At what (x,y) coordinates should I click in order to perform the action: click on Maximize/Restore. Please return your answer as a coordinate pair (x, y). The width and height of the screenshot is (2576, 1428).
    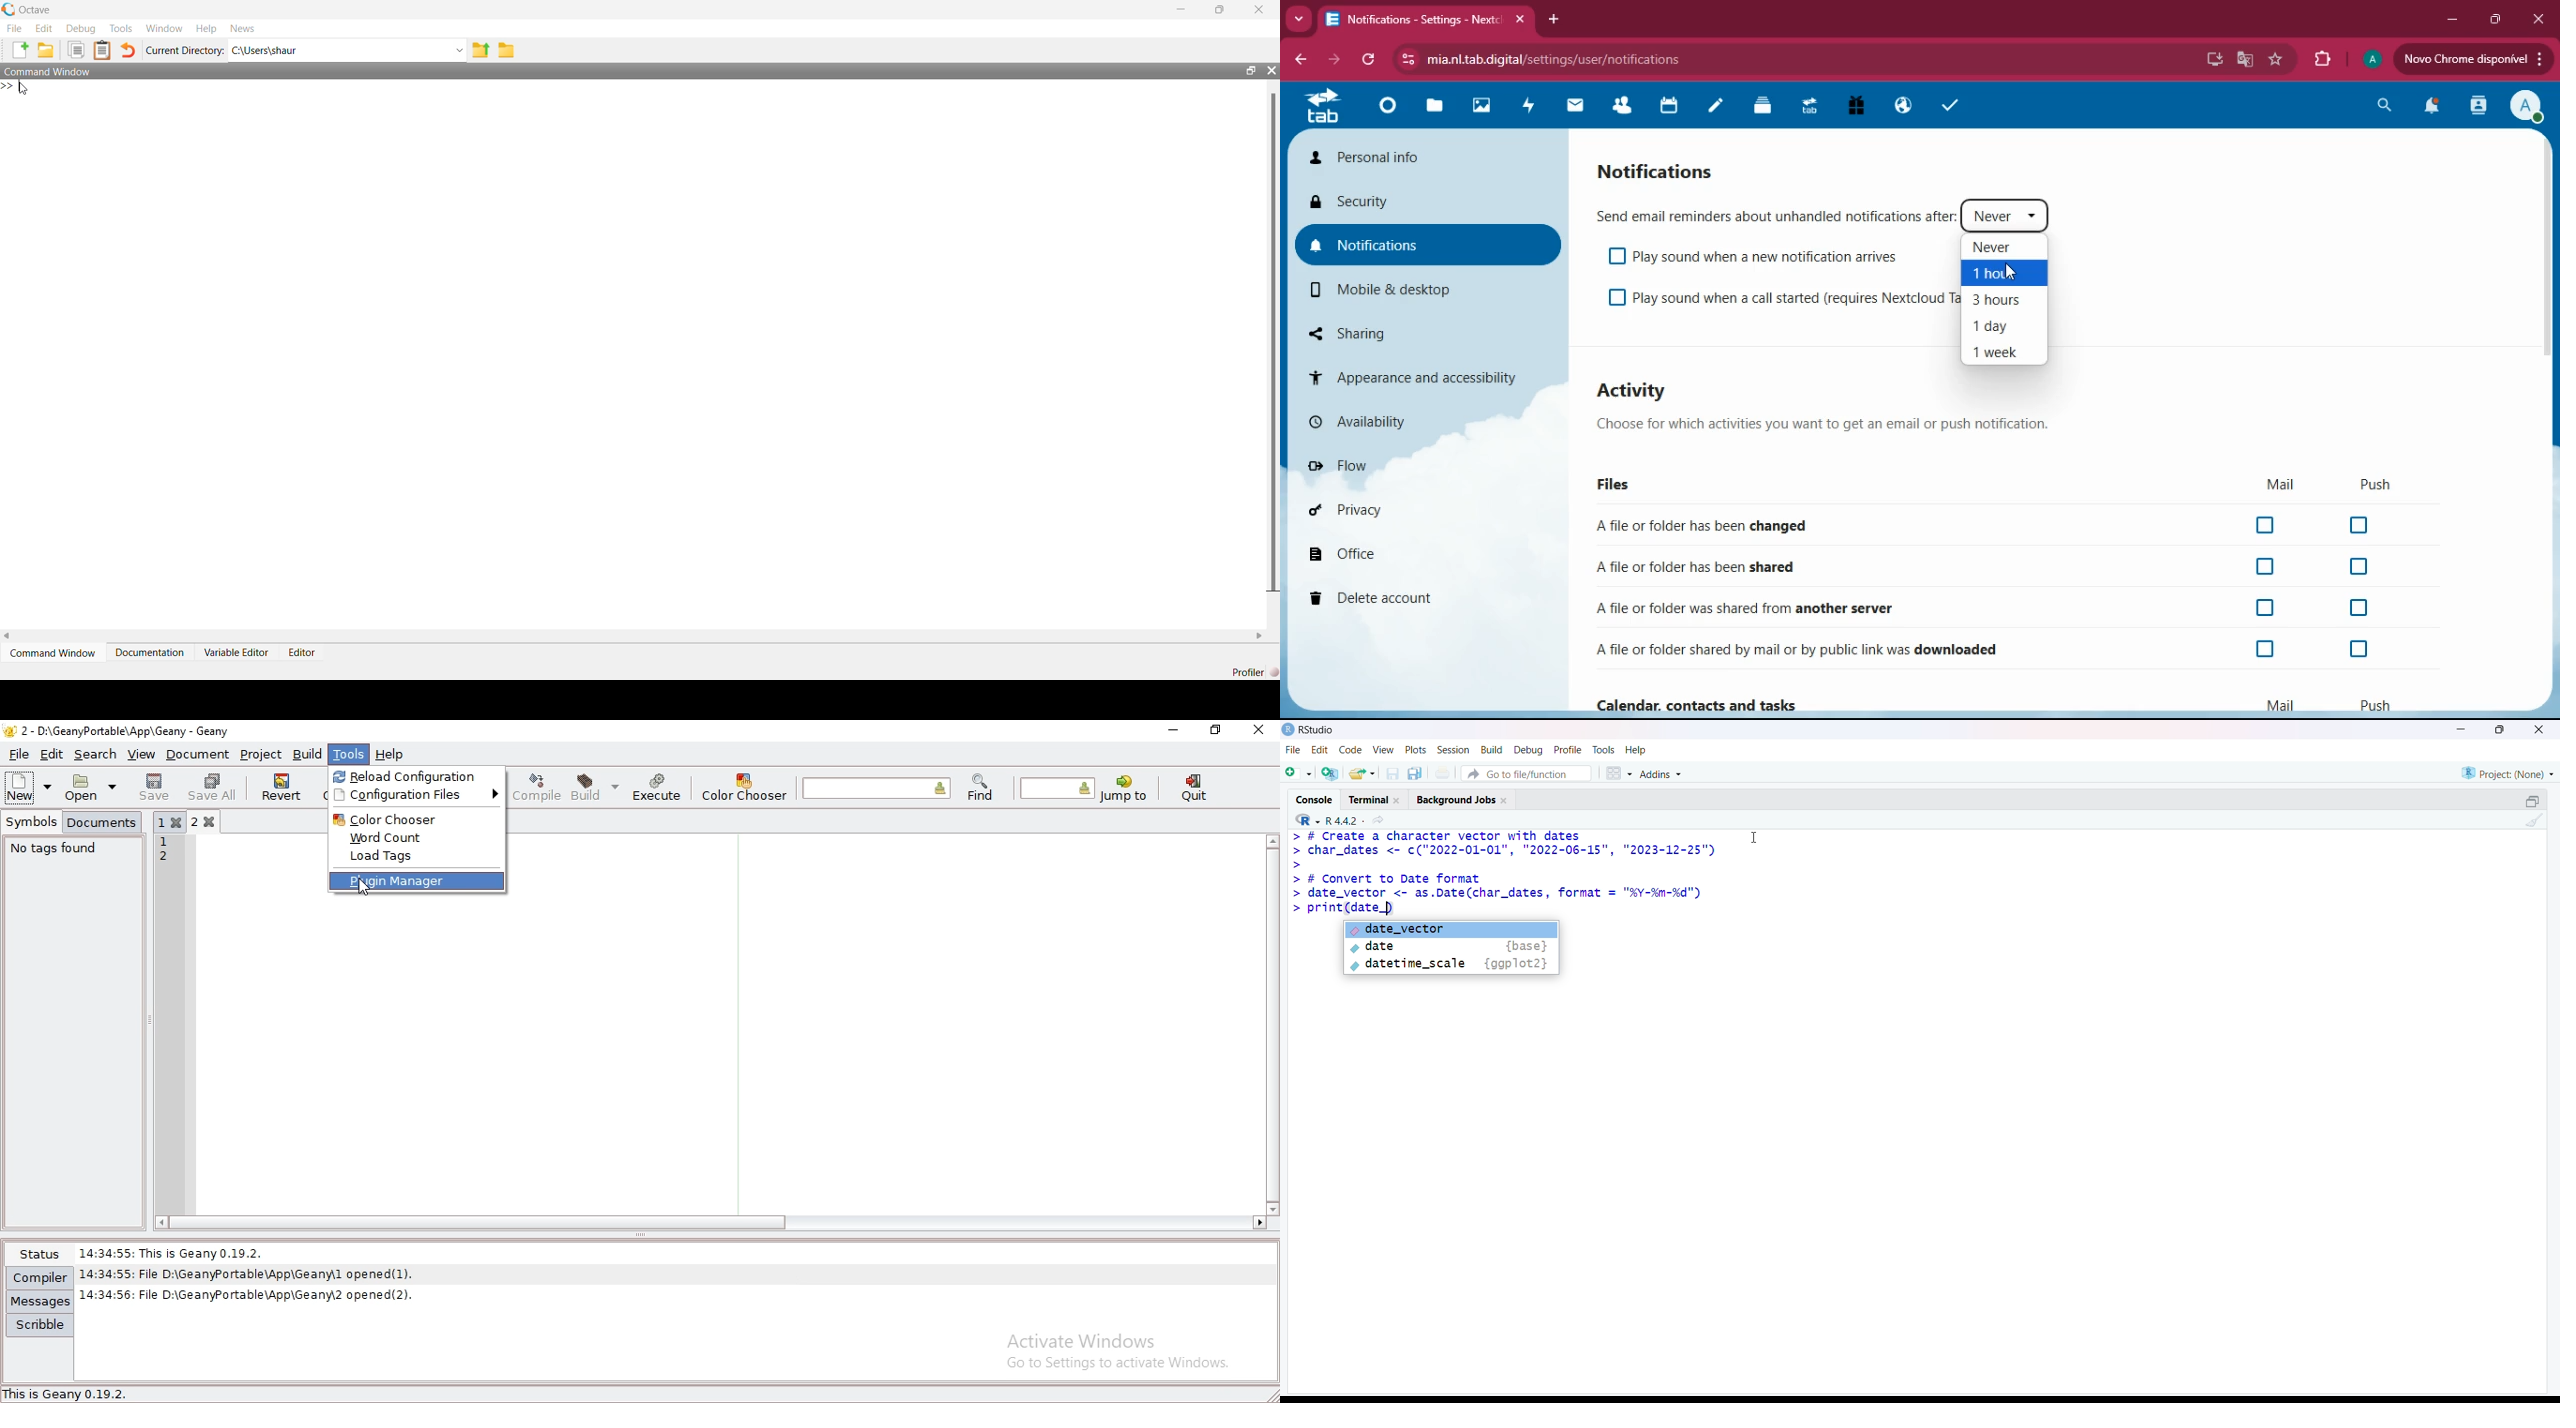
    Looking at the image, I should click on (2532, 800).